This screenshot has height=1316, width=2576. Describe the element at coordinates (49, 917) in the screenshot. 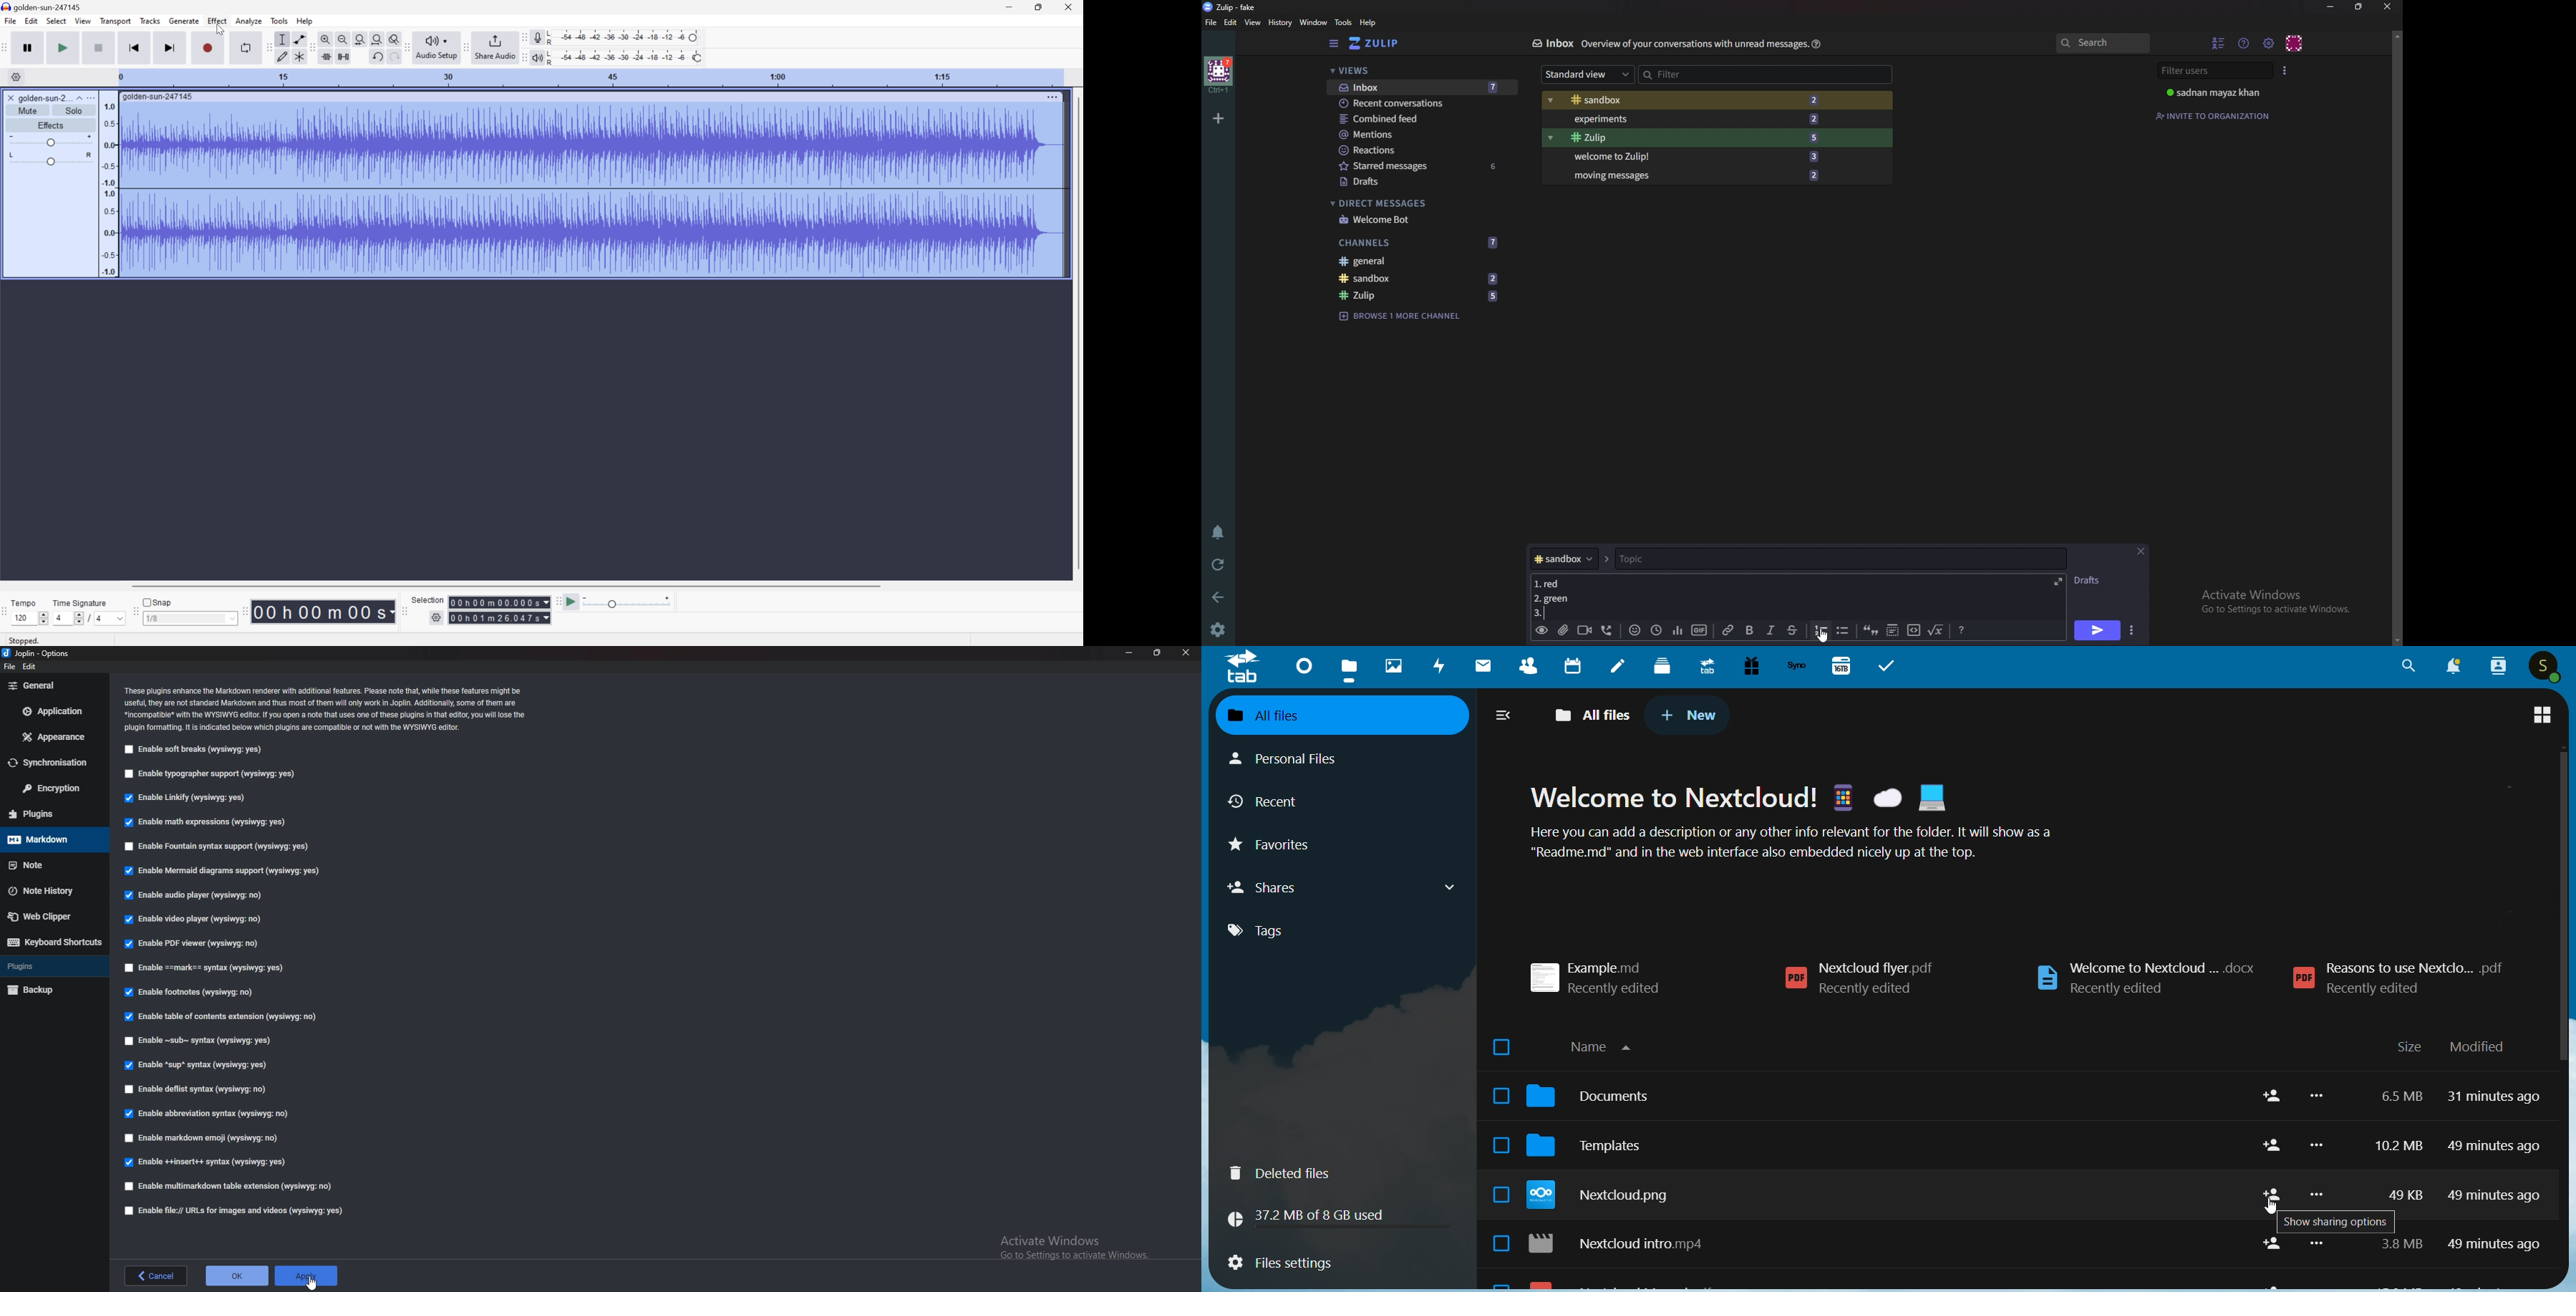

I see `Web clipper` at that location.